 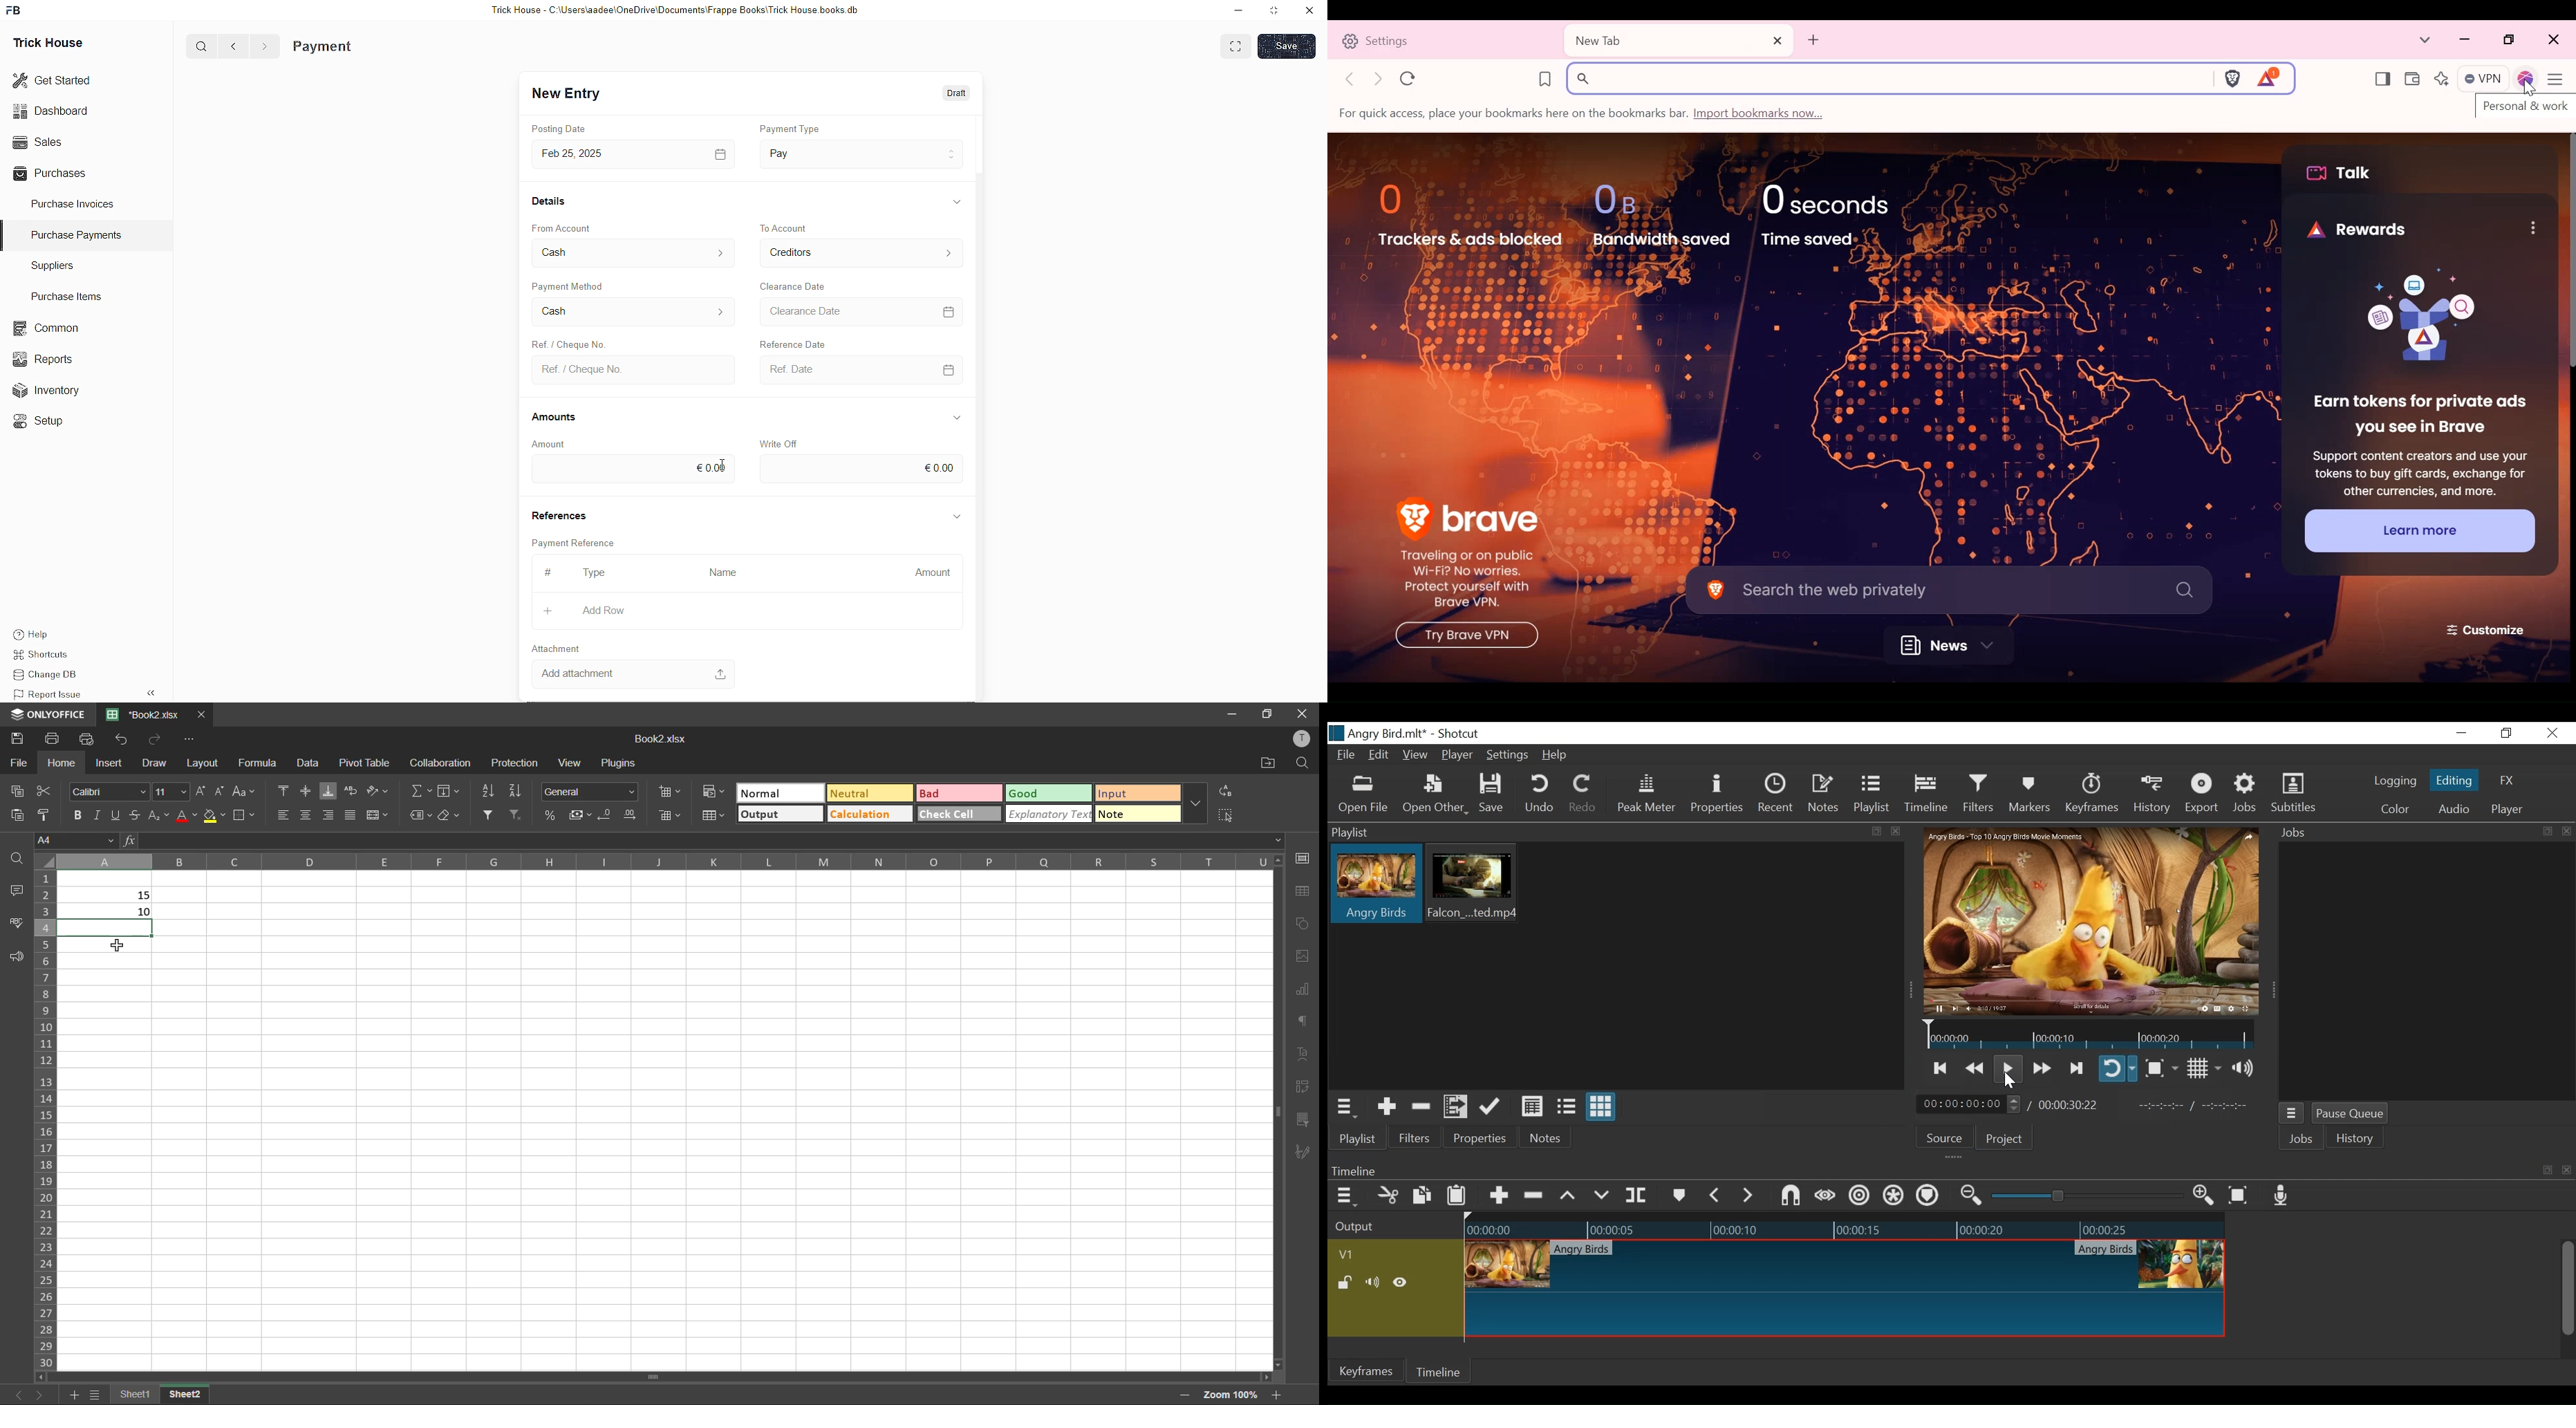 What do you see at coordinates (1565, 1105) in the screenshot?
I see `View as files` at bounding box center [1565, 1105].